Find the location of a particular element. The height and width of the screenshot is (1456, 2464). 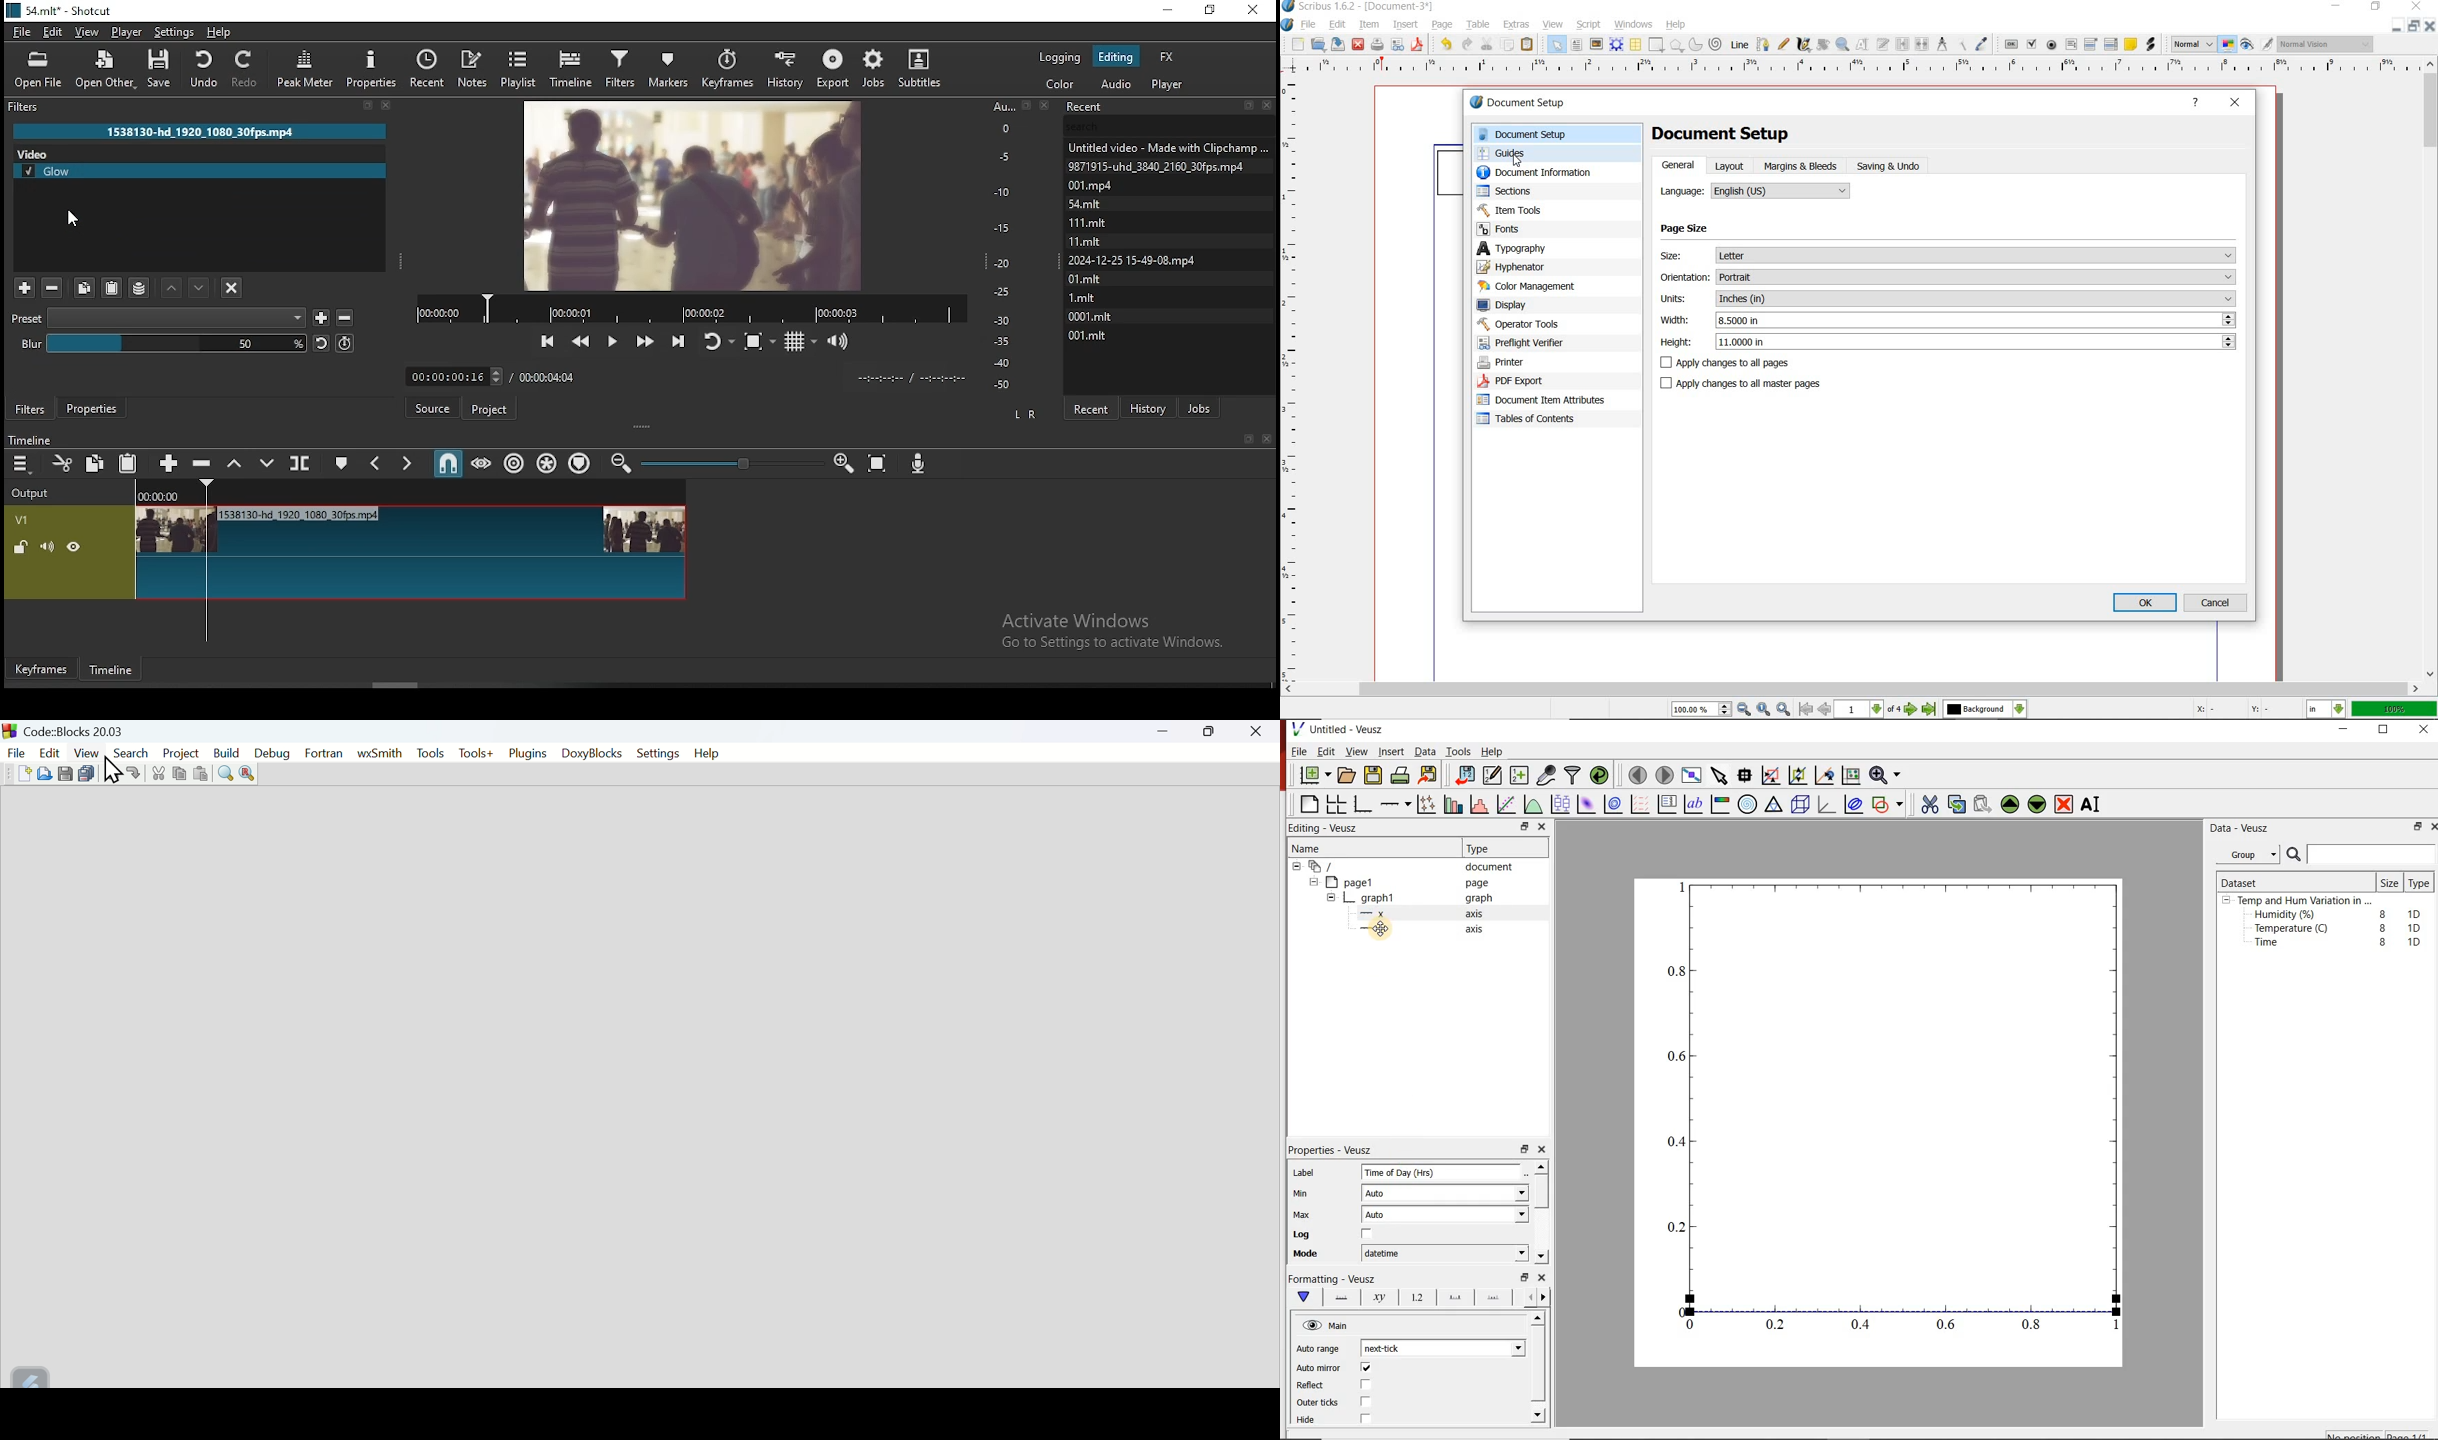

undo is located at coordinates (201, 66).